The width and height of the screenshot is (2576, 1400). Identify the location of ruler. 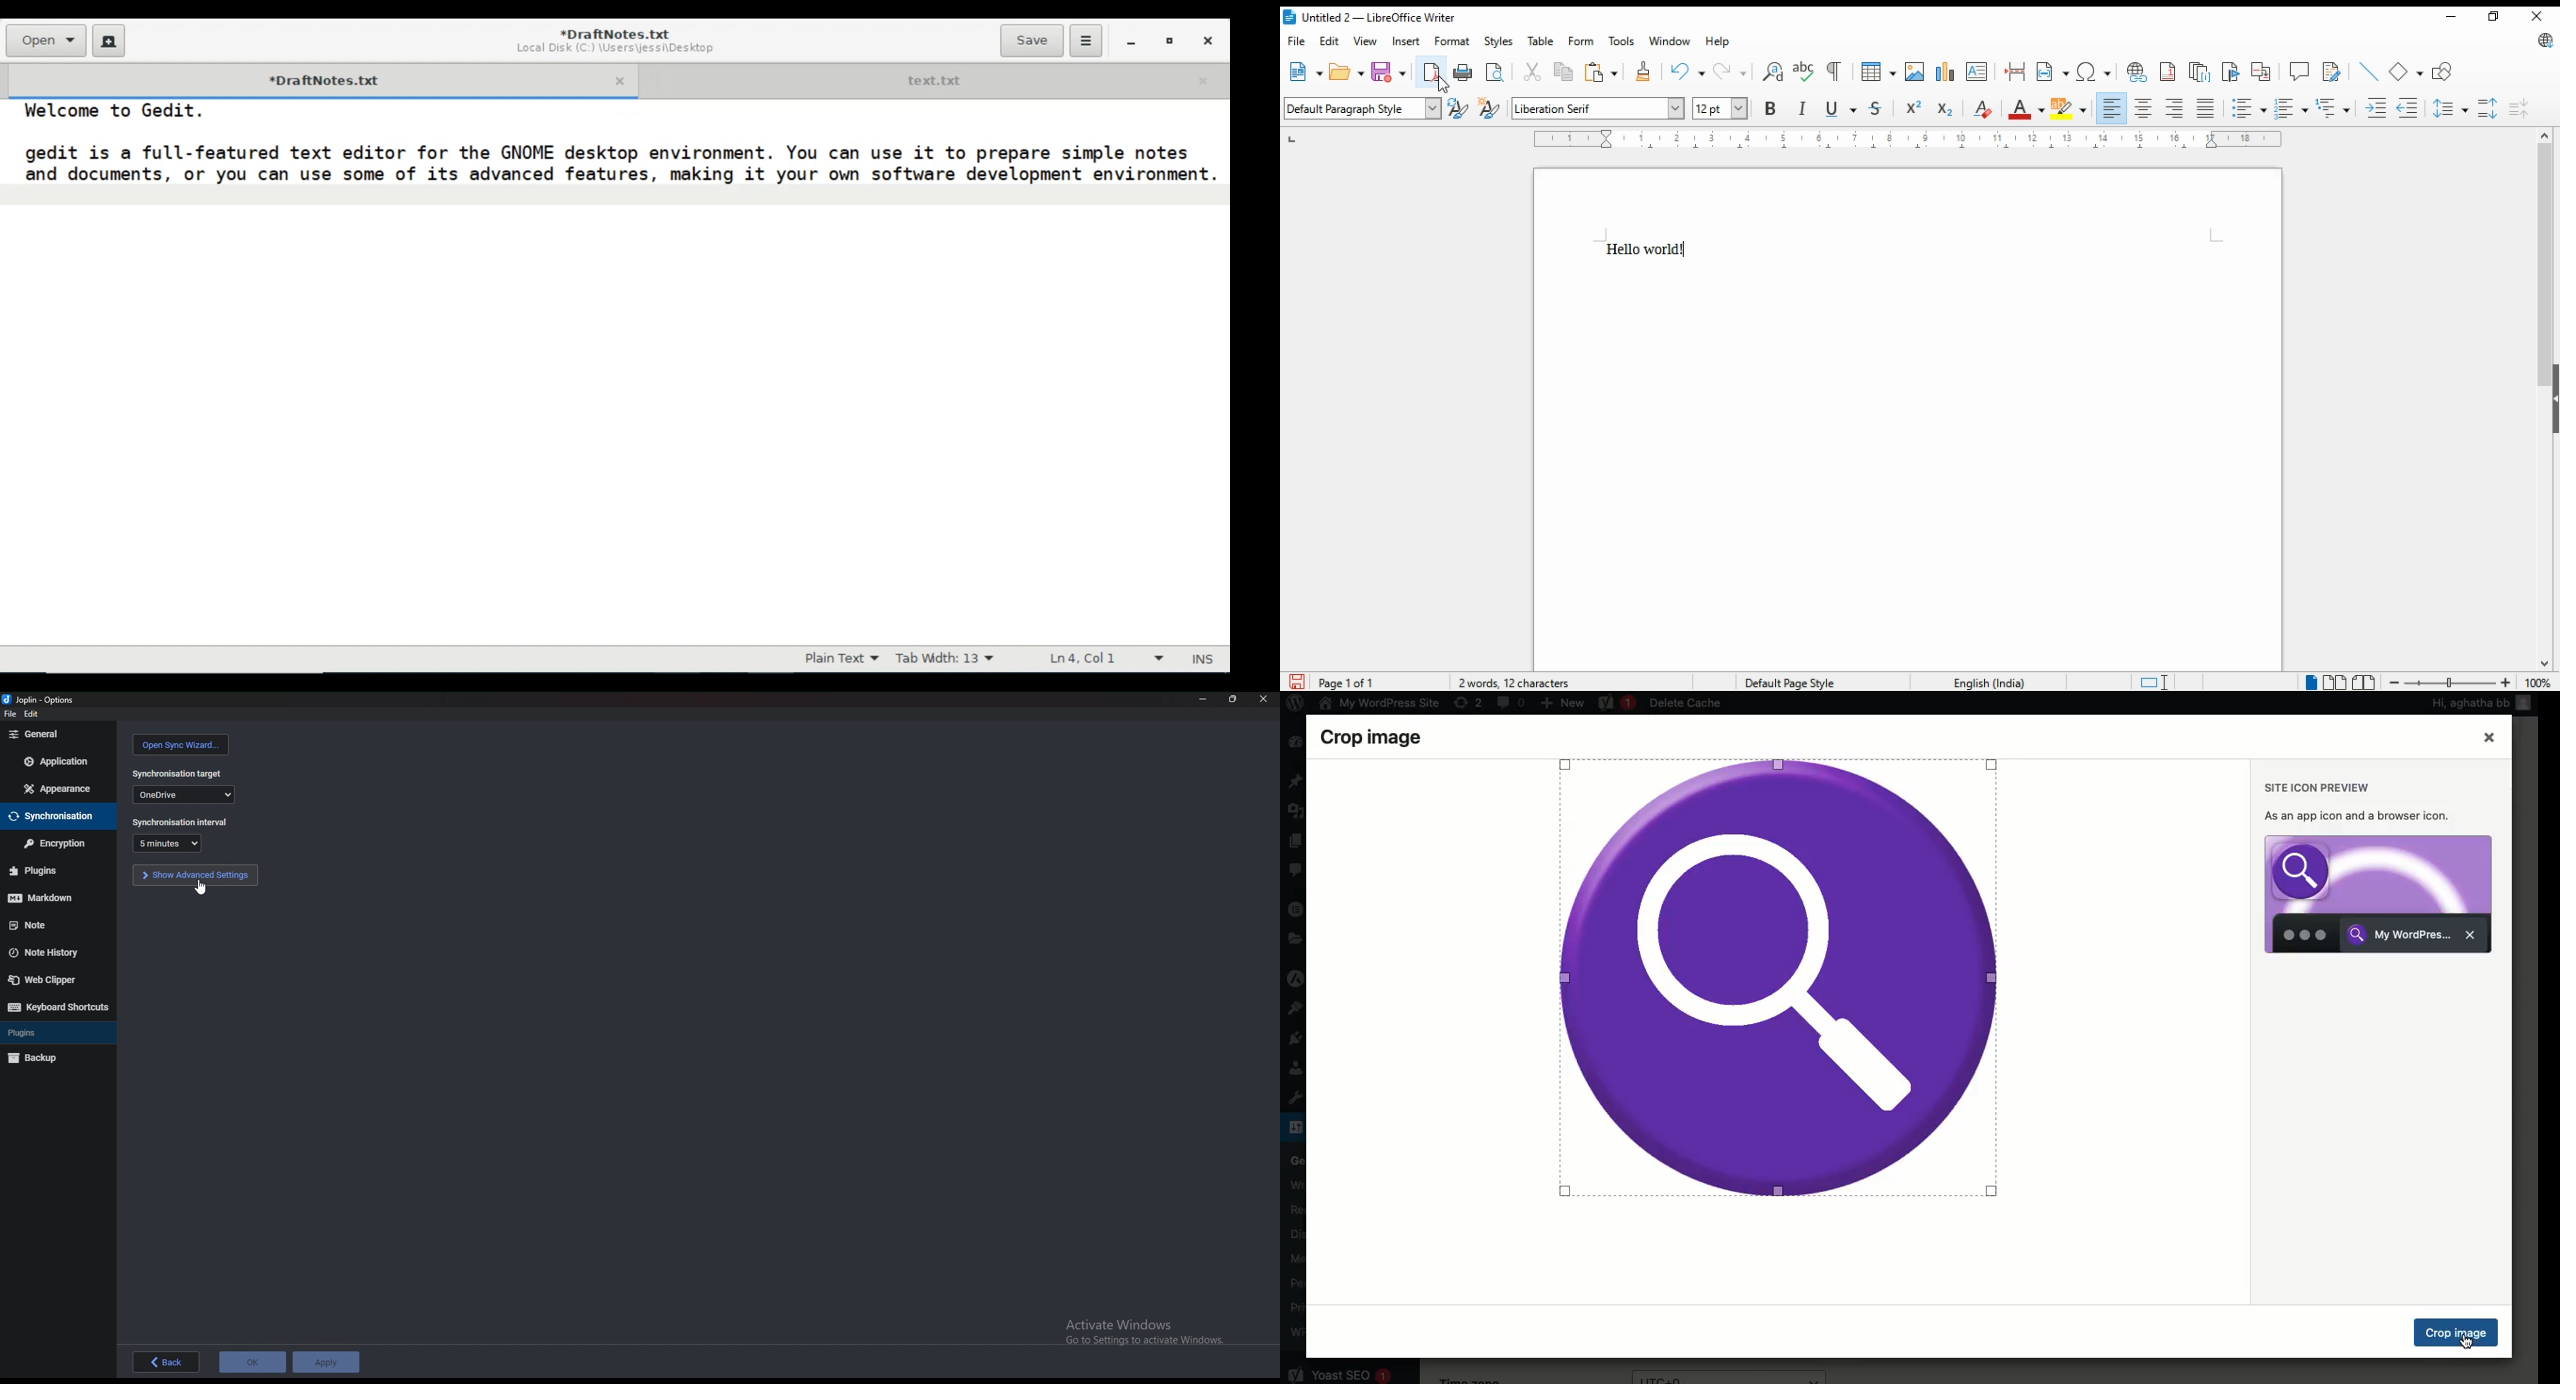
(1912, 140).